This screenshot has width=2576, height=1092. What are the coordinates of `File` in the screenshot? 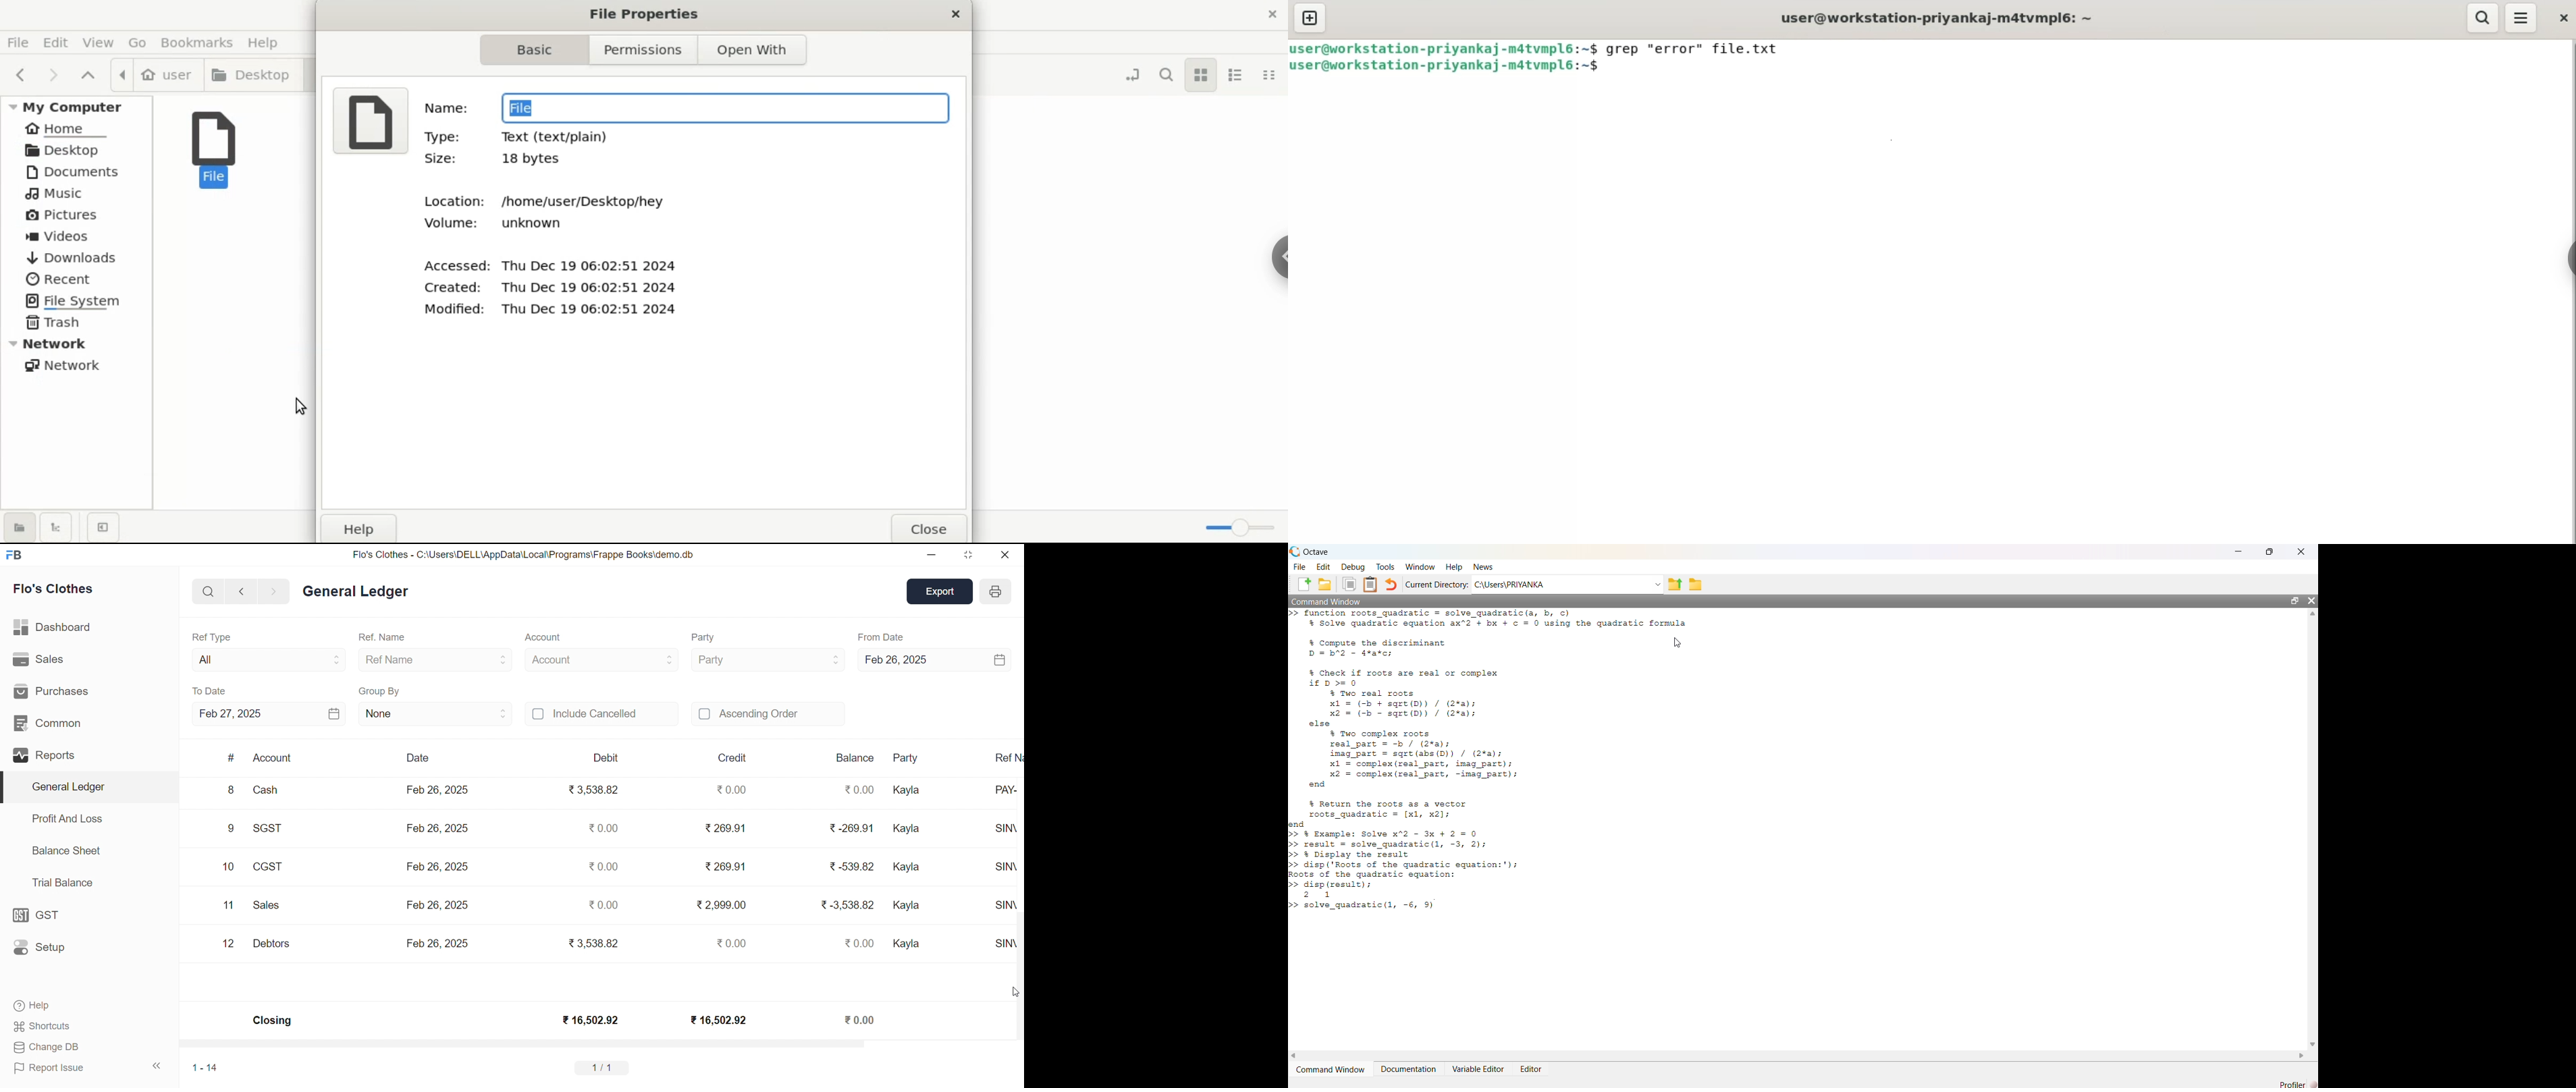 It's located at (1300, 566).